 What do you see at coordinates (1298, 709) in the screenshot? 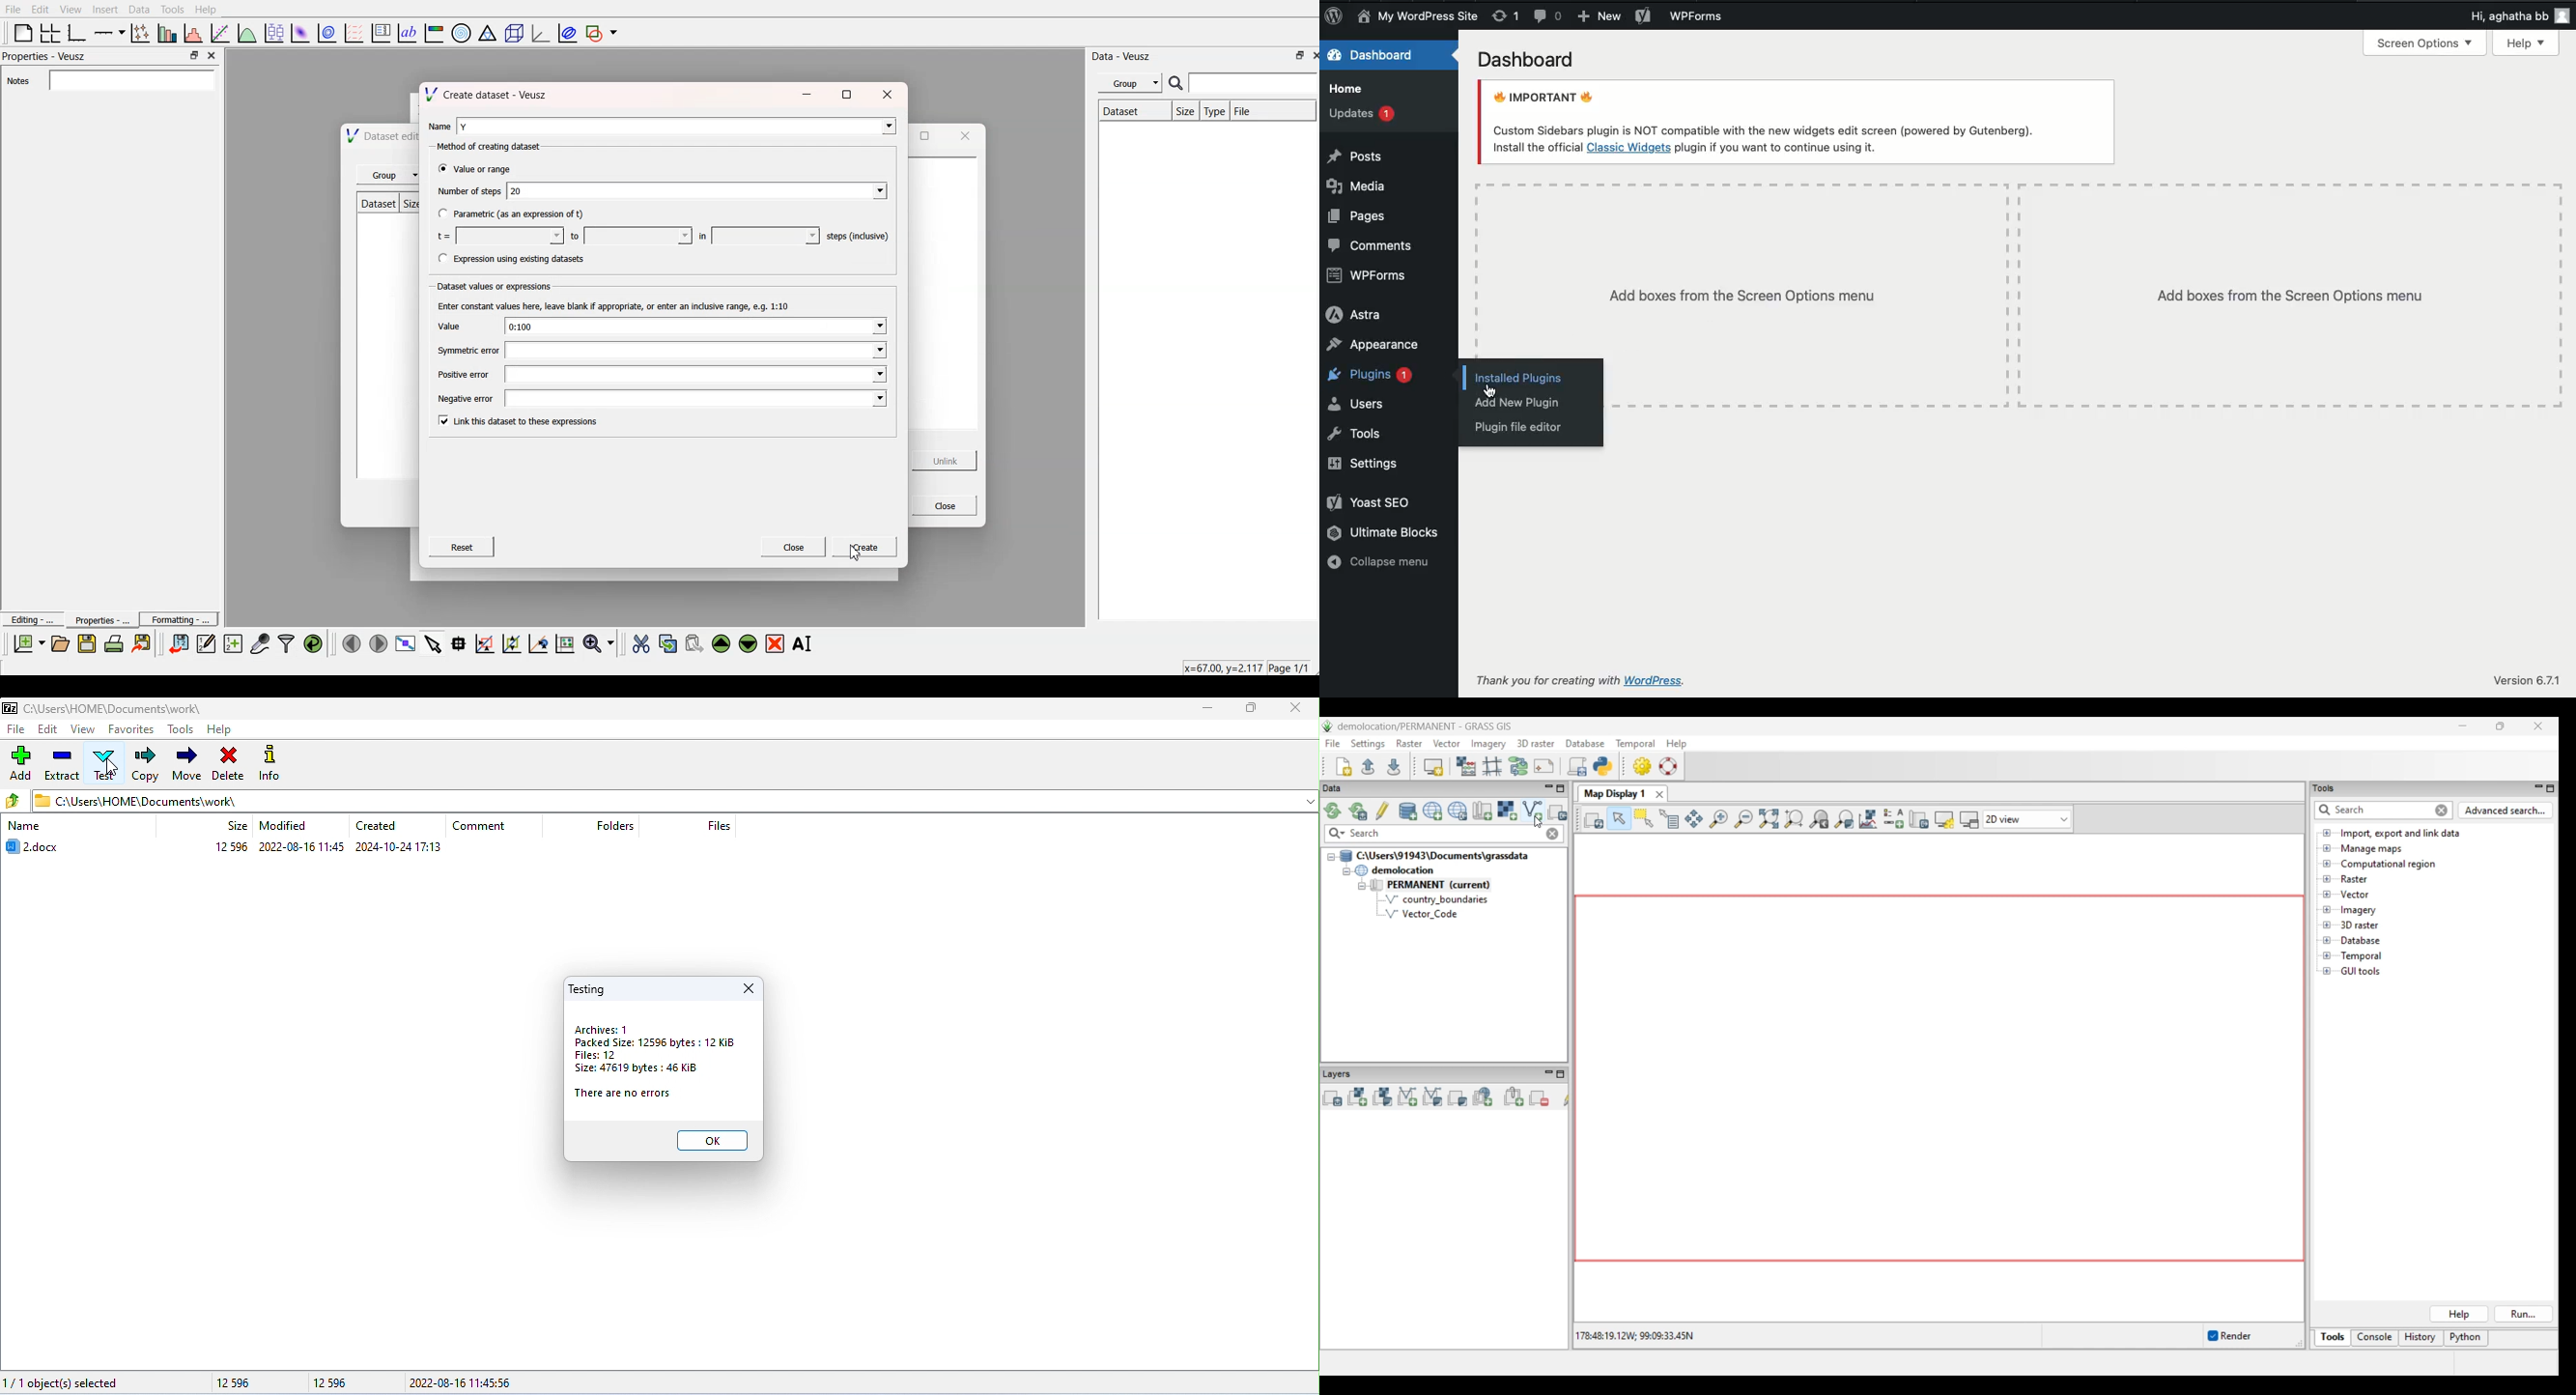
I see `close` at bounding box center [1298, 709].